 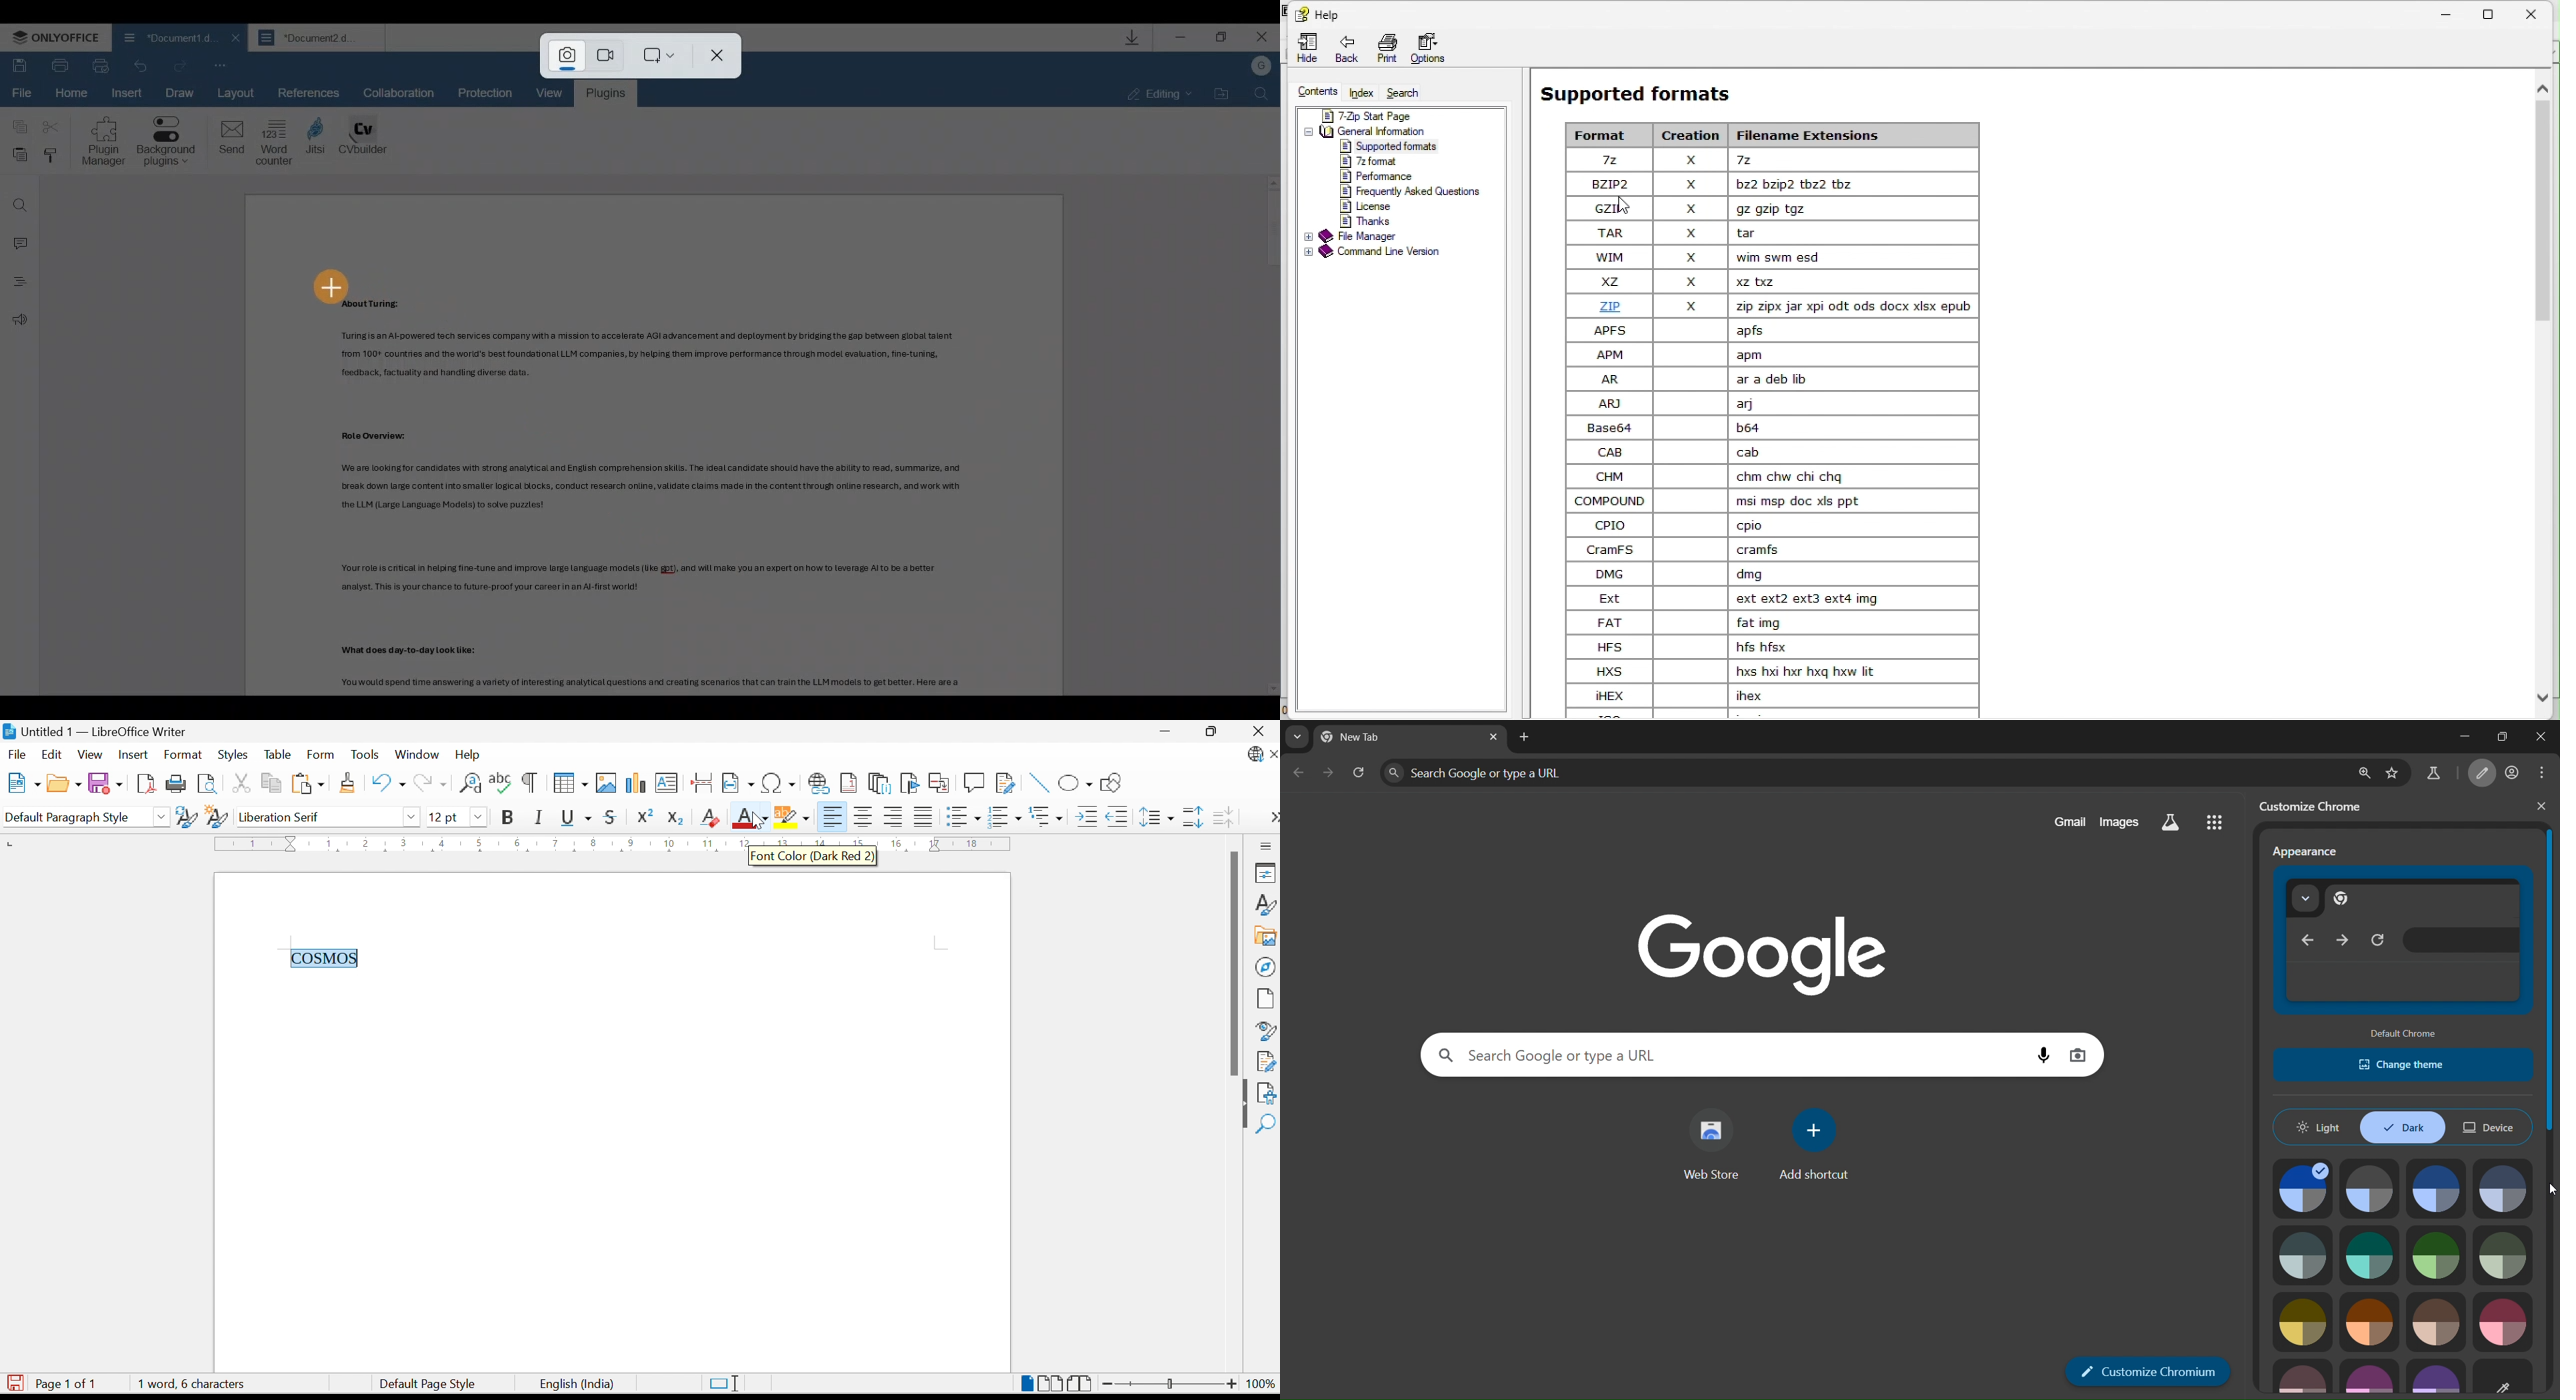 I want to click on Send, so click(x=226, y=140).